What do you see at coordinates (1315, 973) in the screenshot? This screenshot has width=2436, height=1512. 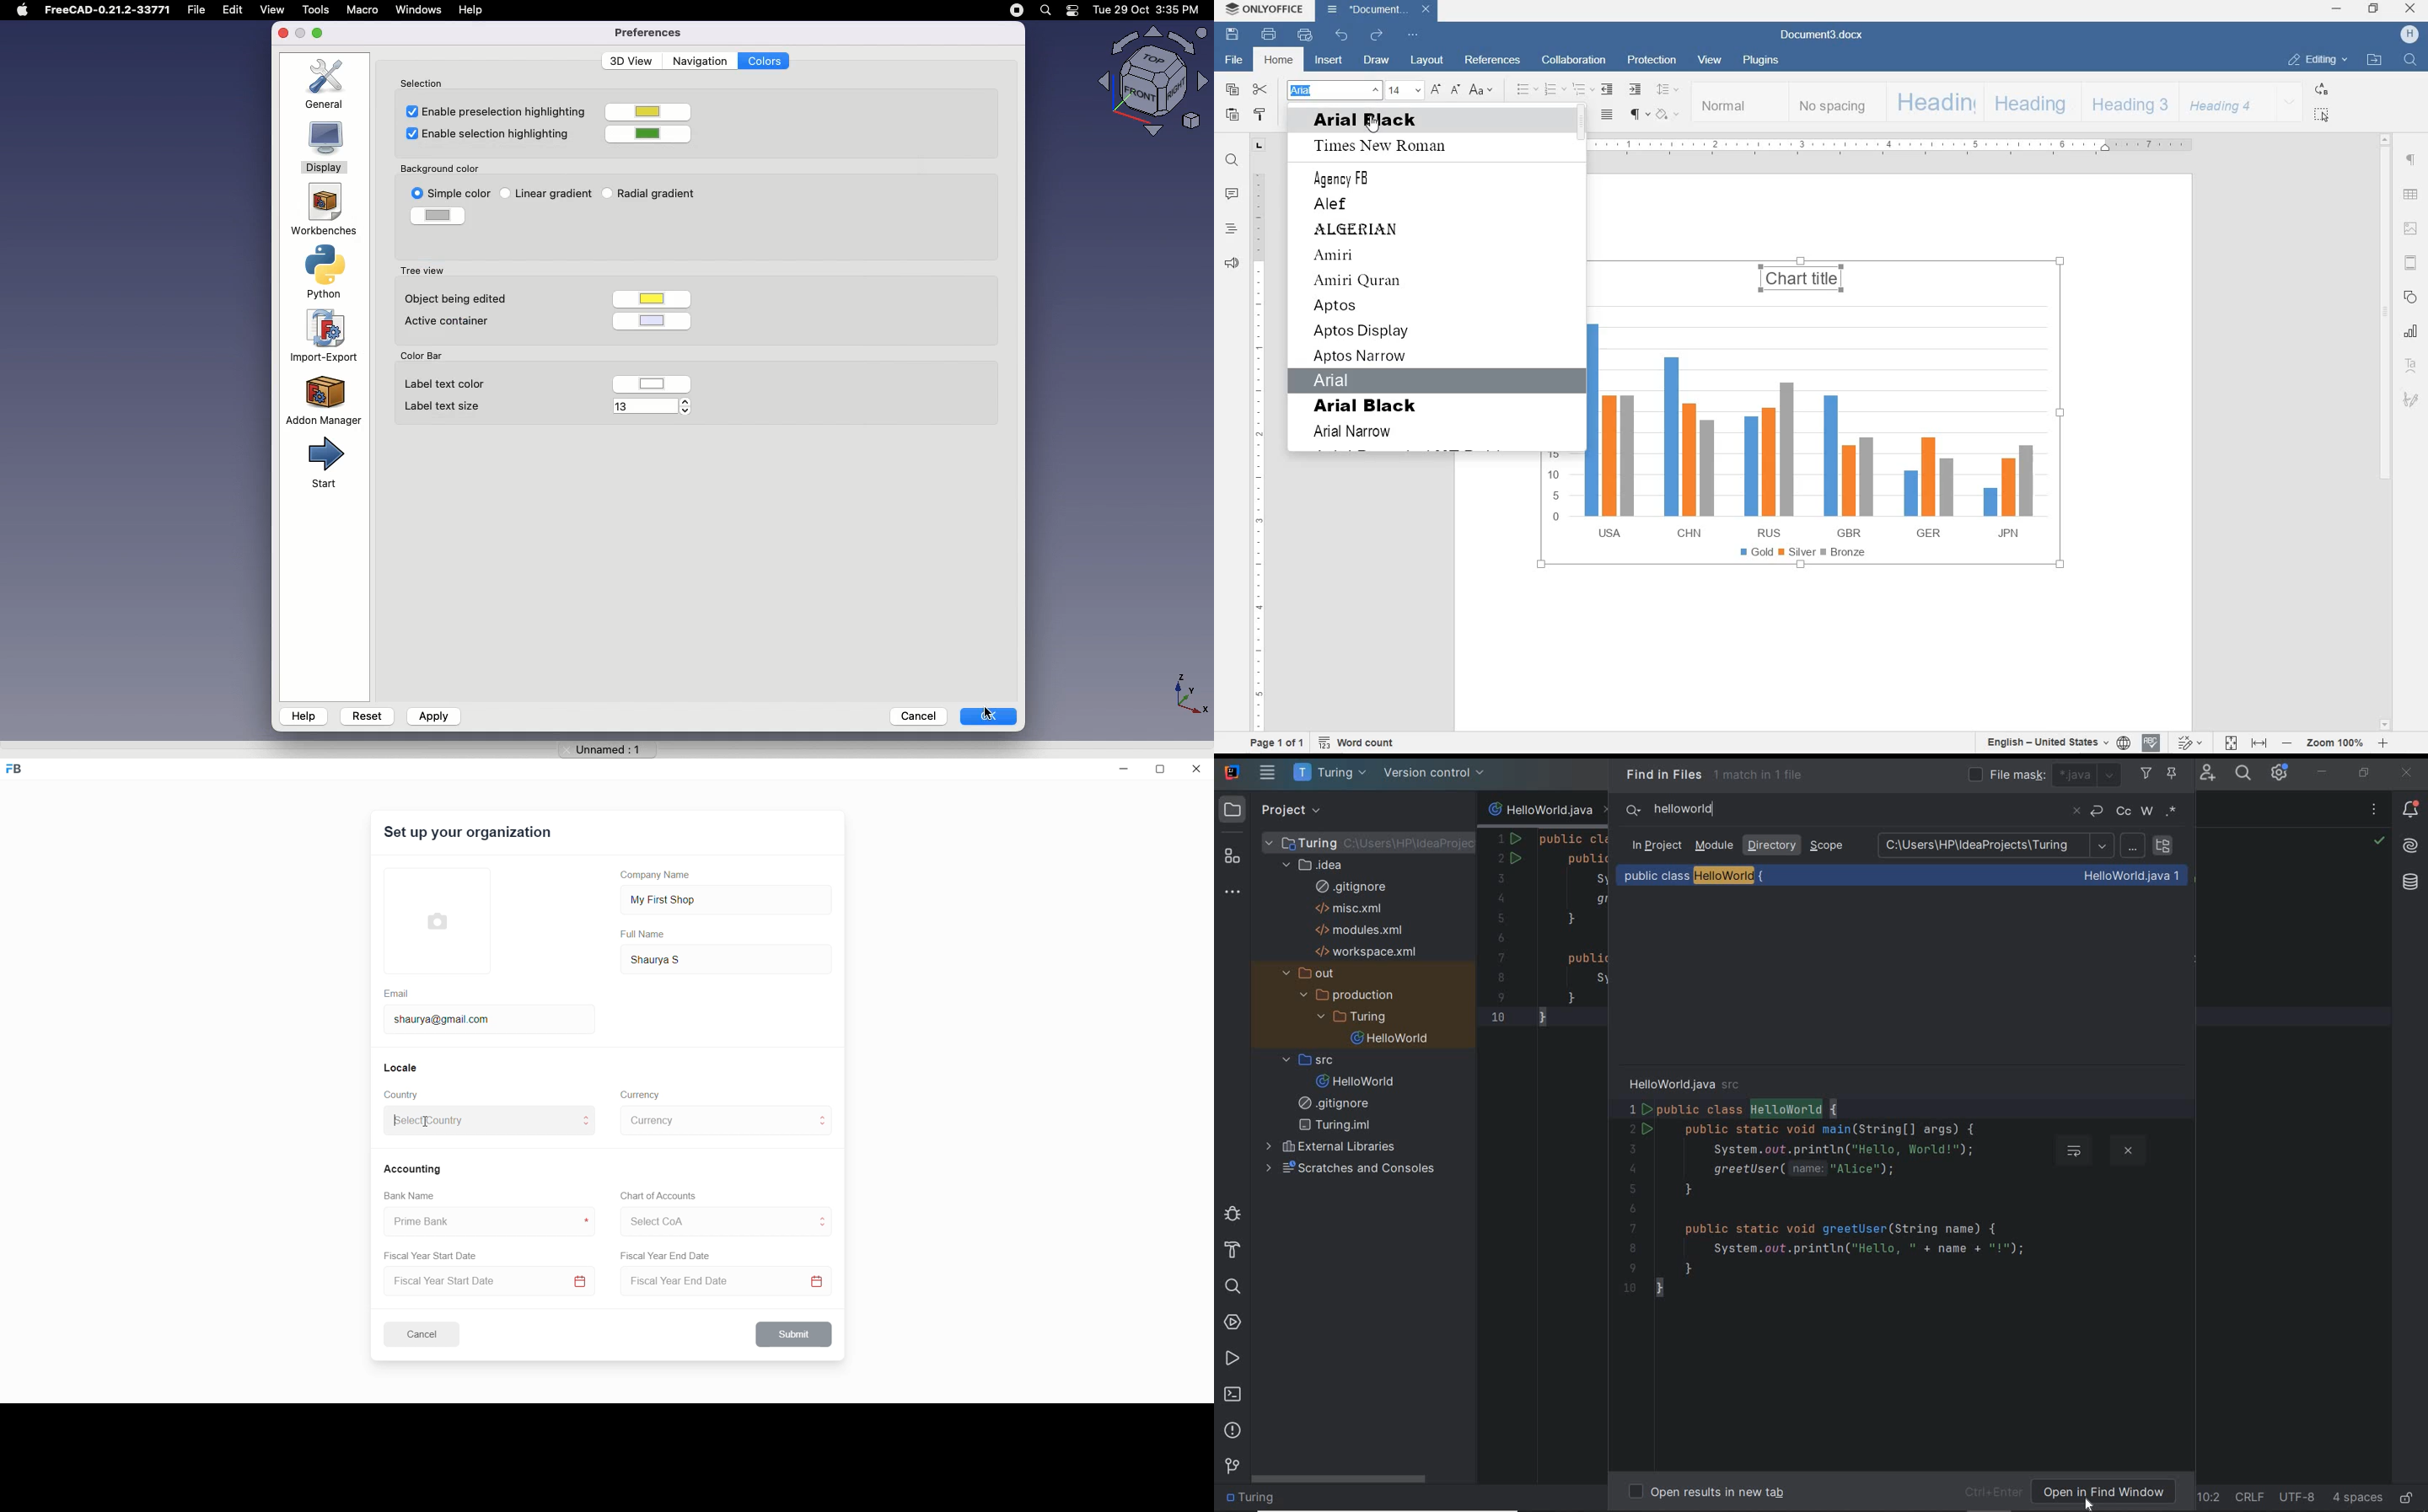 I see `out` at bounding box center [1315, 973].